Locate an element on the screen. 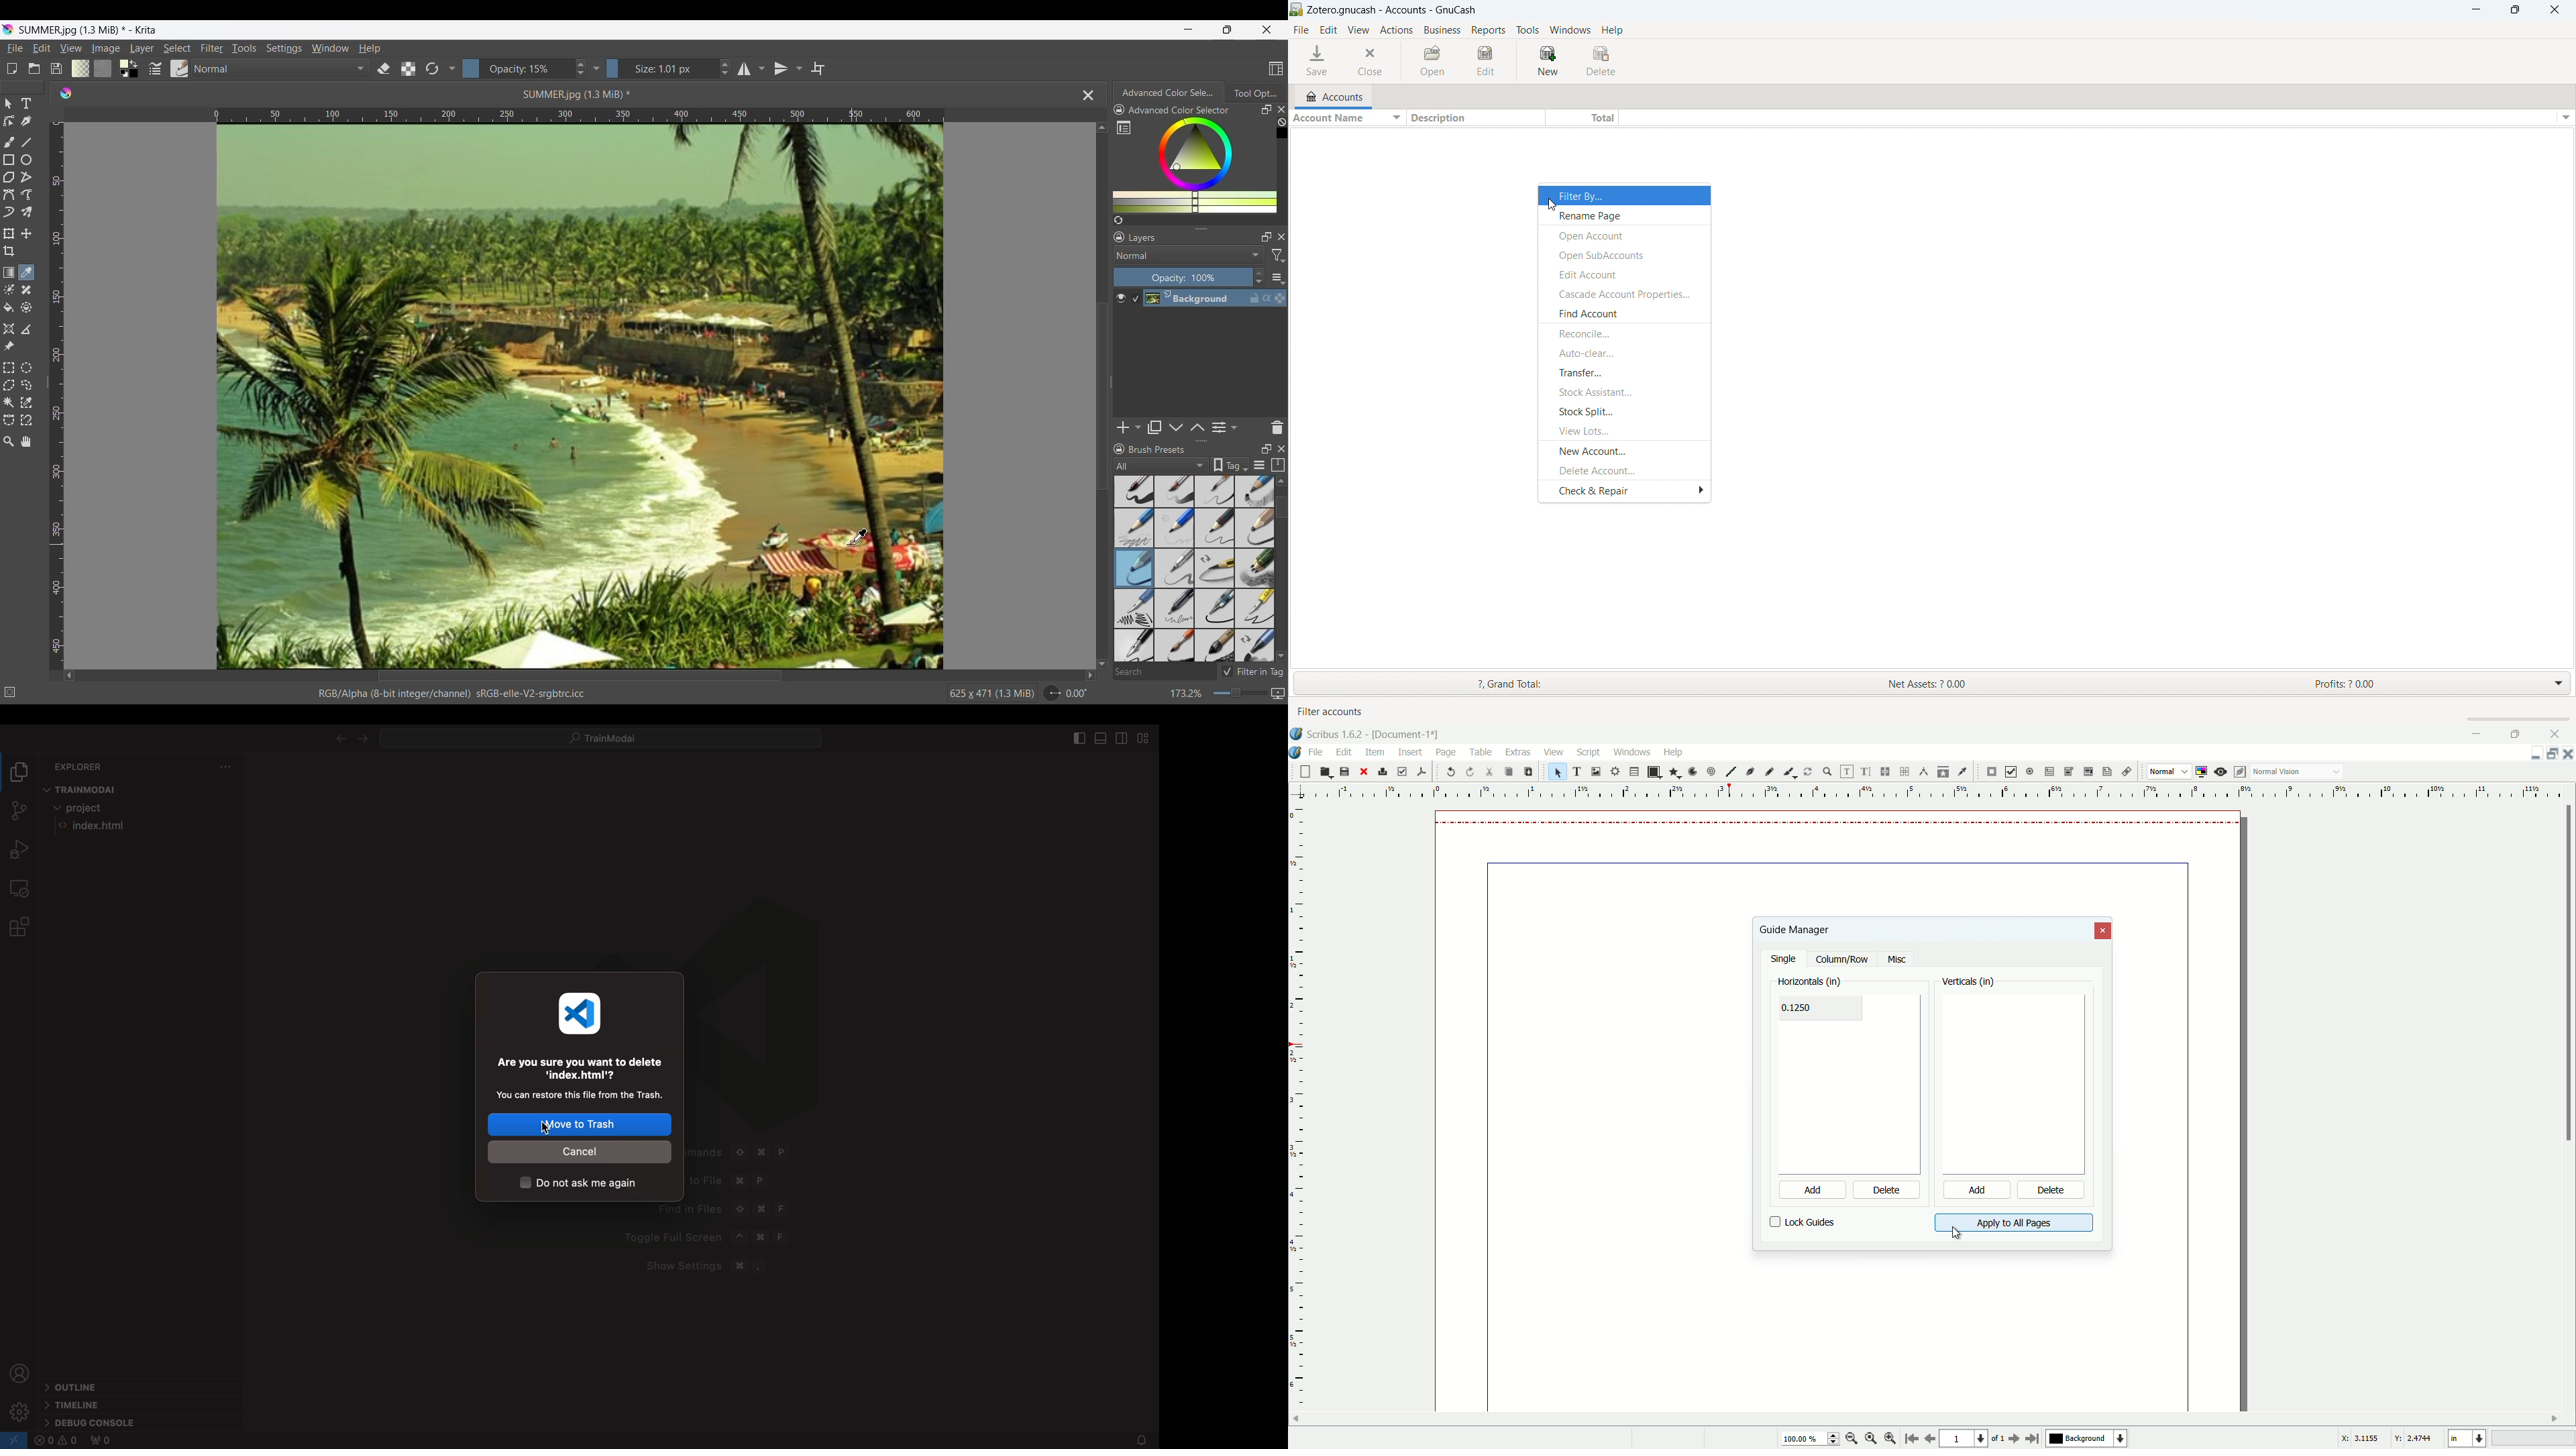  Clear all color history is located at coordinates (1281, 122).